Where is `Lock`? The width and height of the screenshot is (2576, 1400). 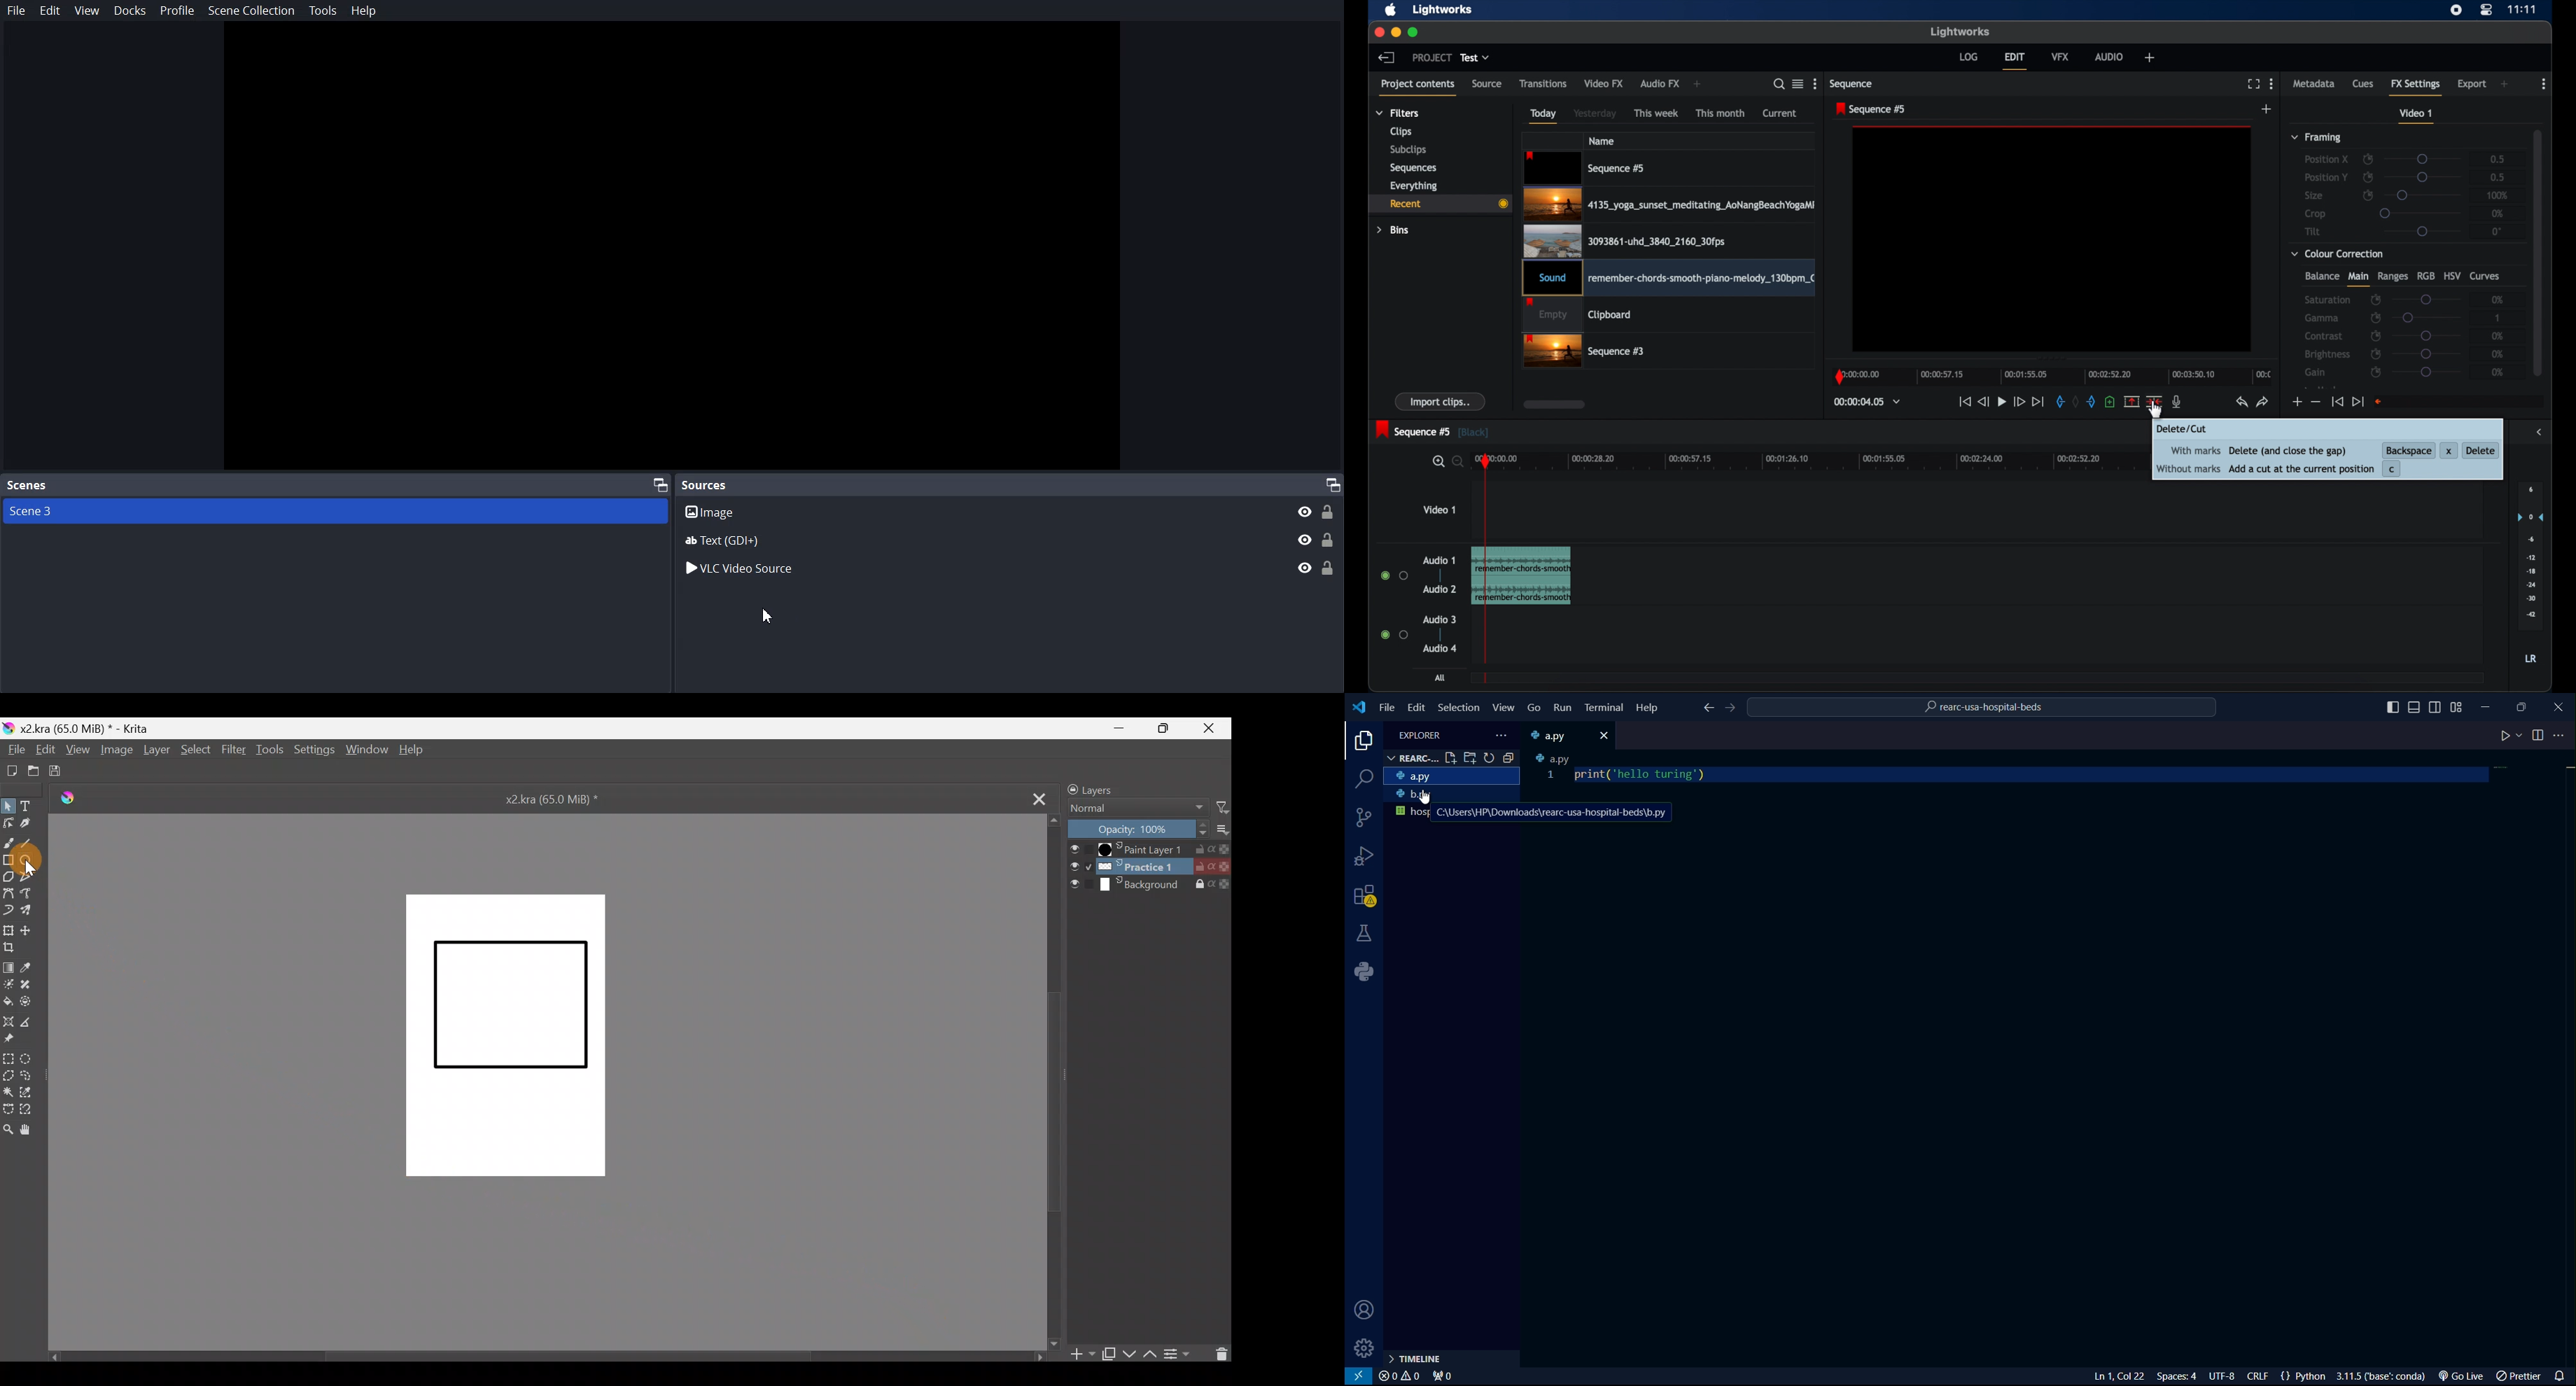
Lock is located at coordinates (1329, 567).